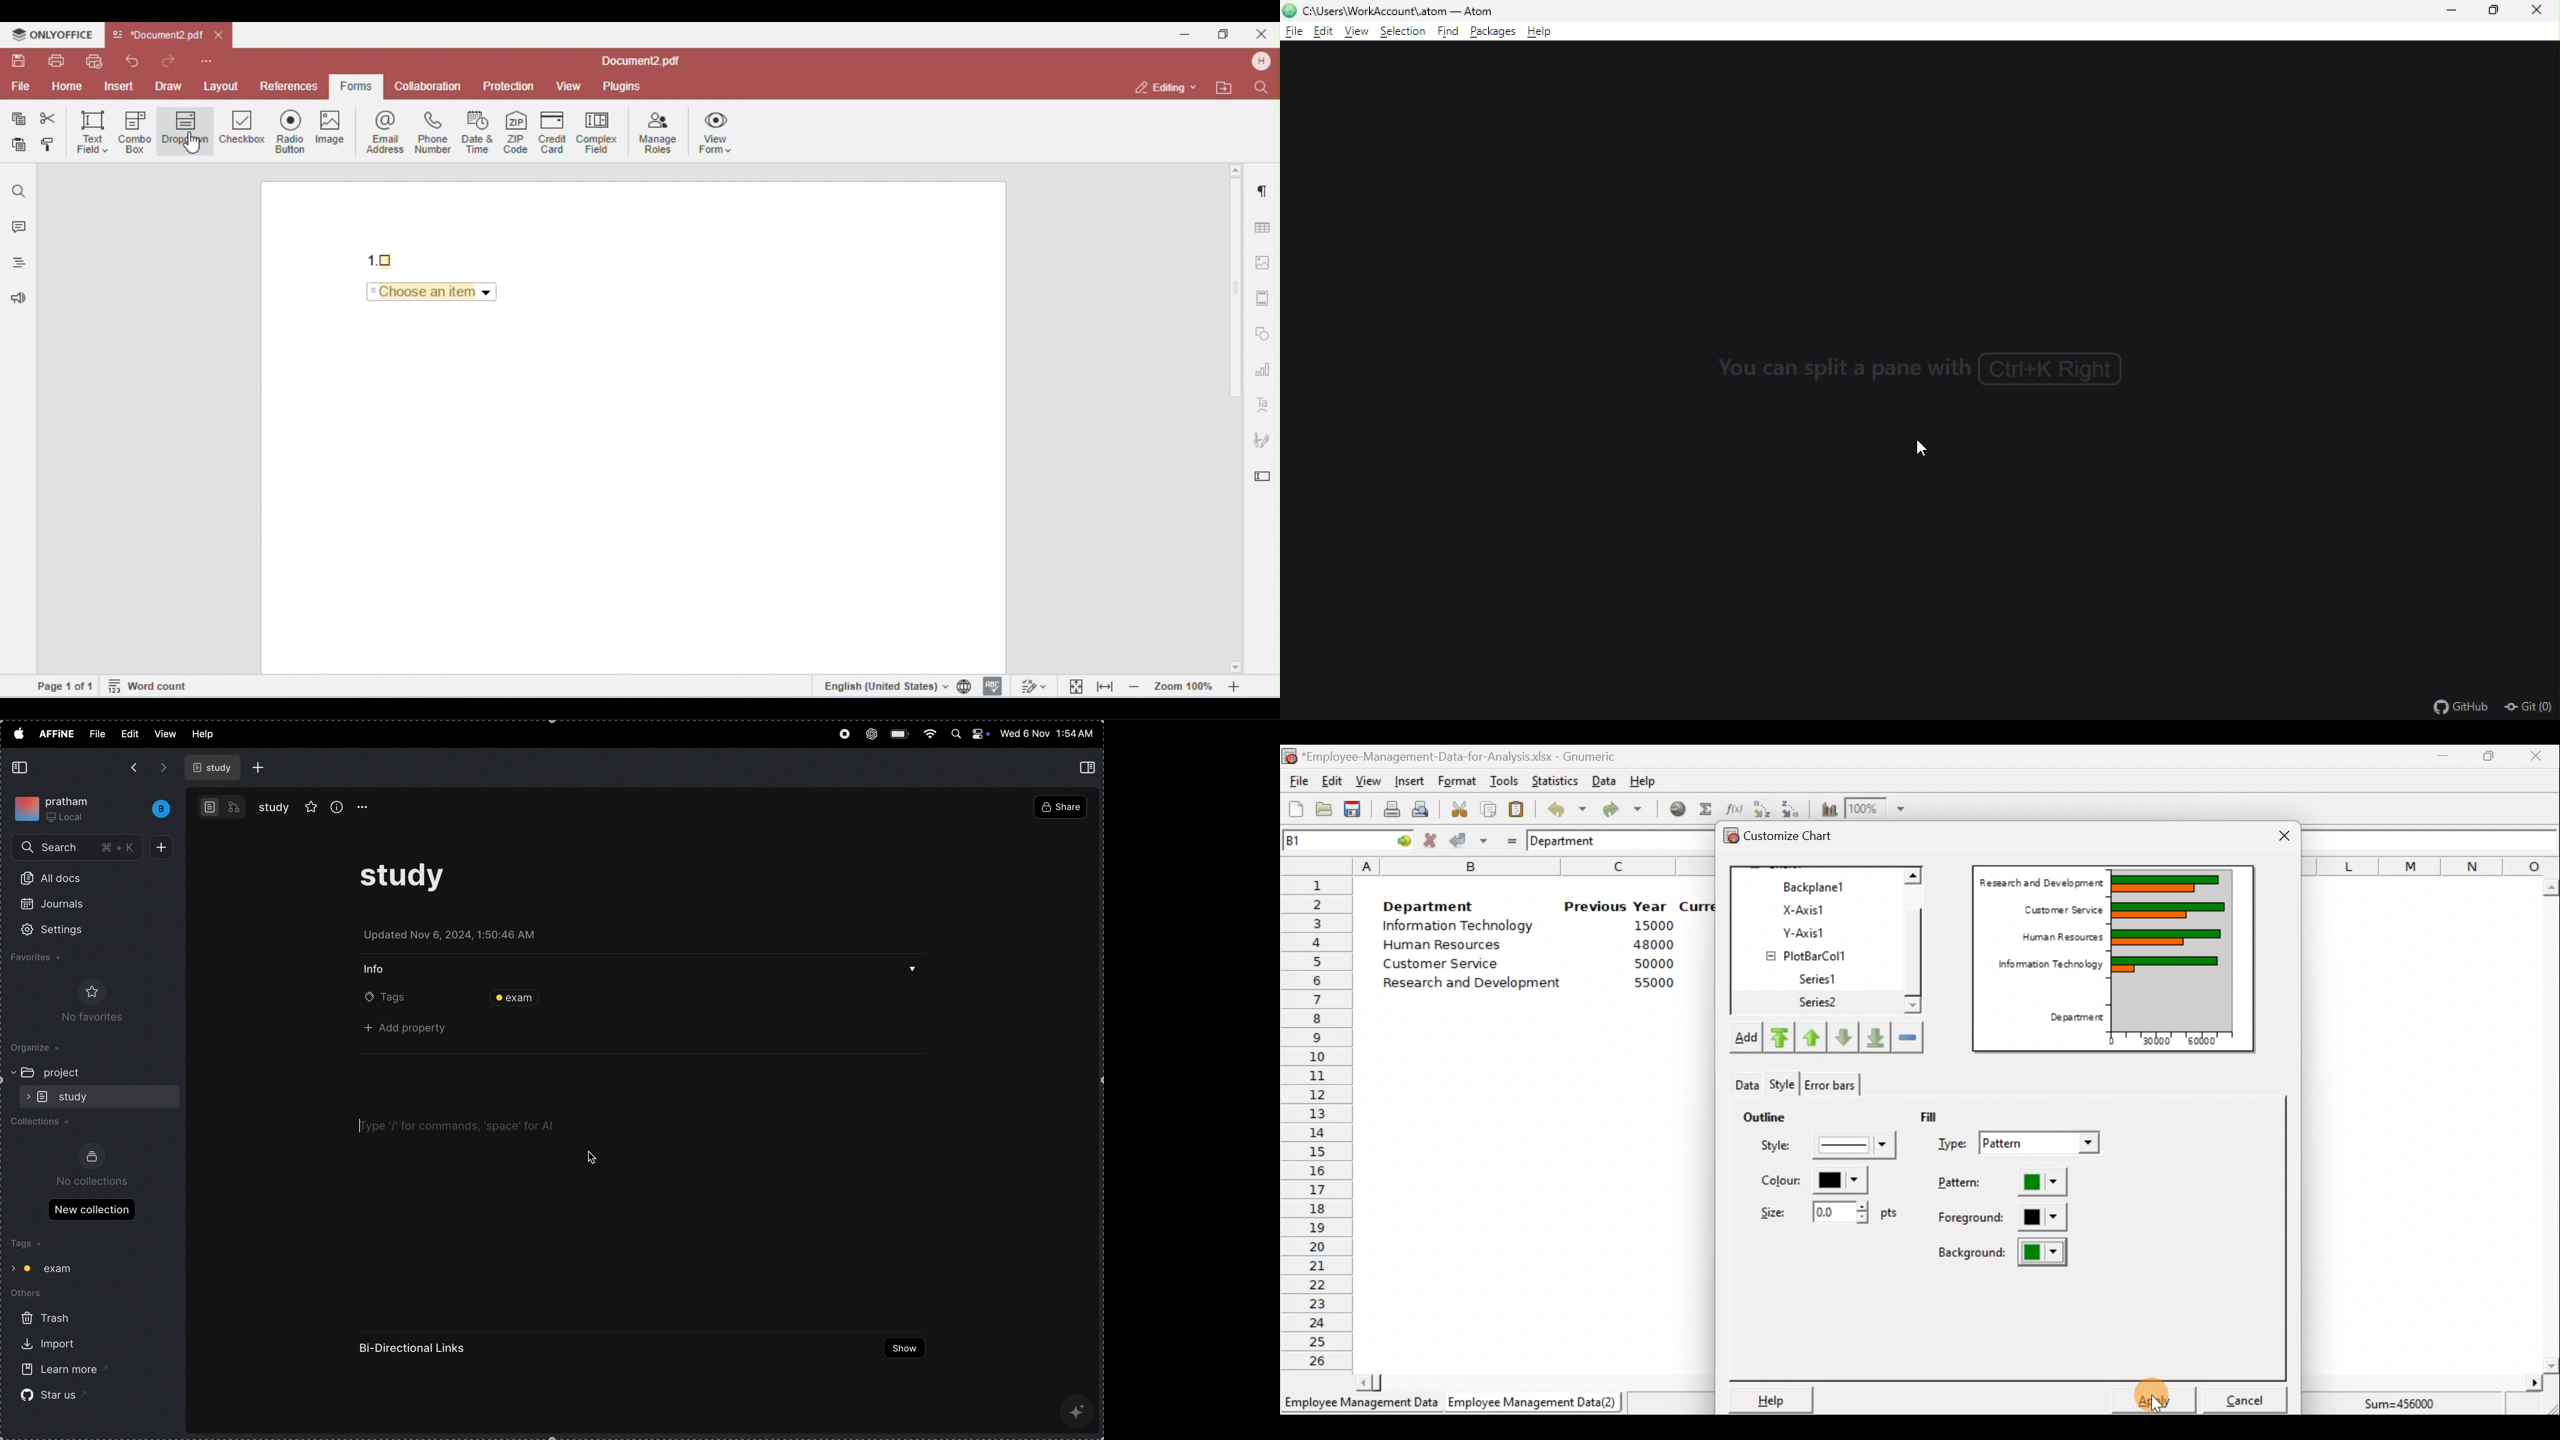 The image size is (2576, 1456). What do you see at coordinates (2530, 707) in the screenshot?
I see `Git` at bounding box center [2530, 707].